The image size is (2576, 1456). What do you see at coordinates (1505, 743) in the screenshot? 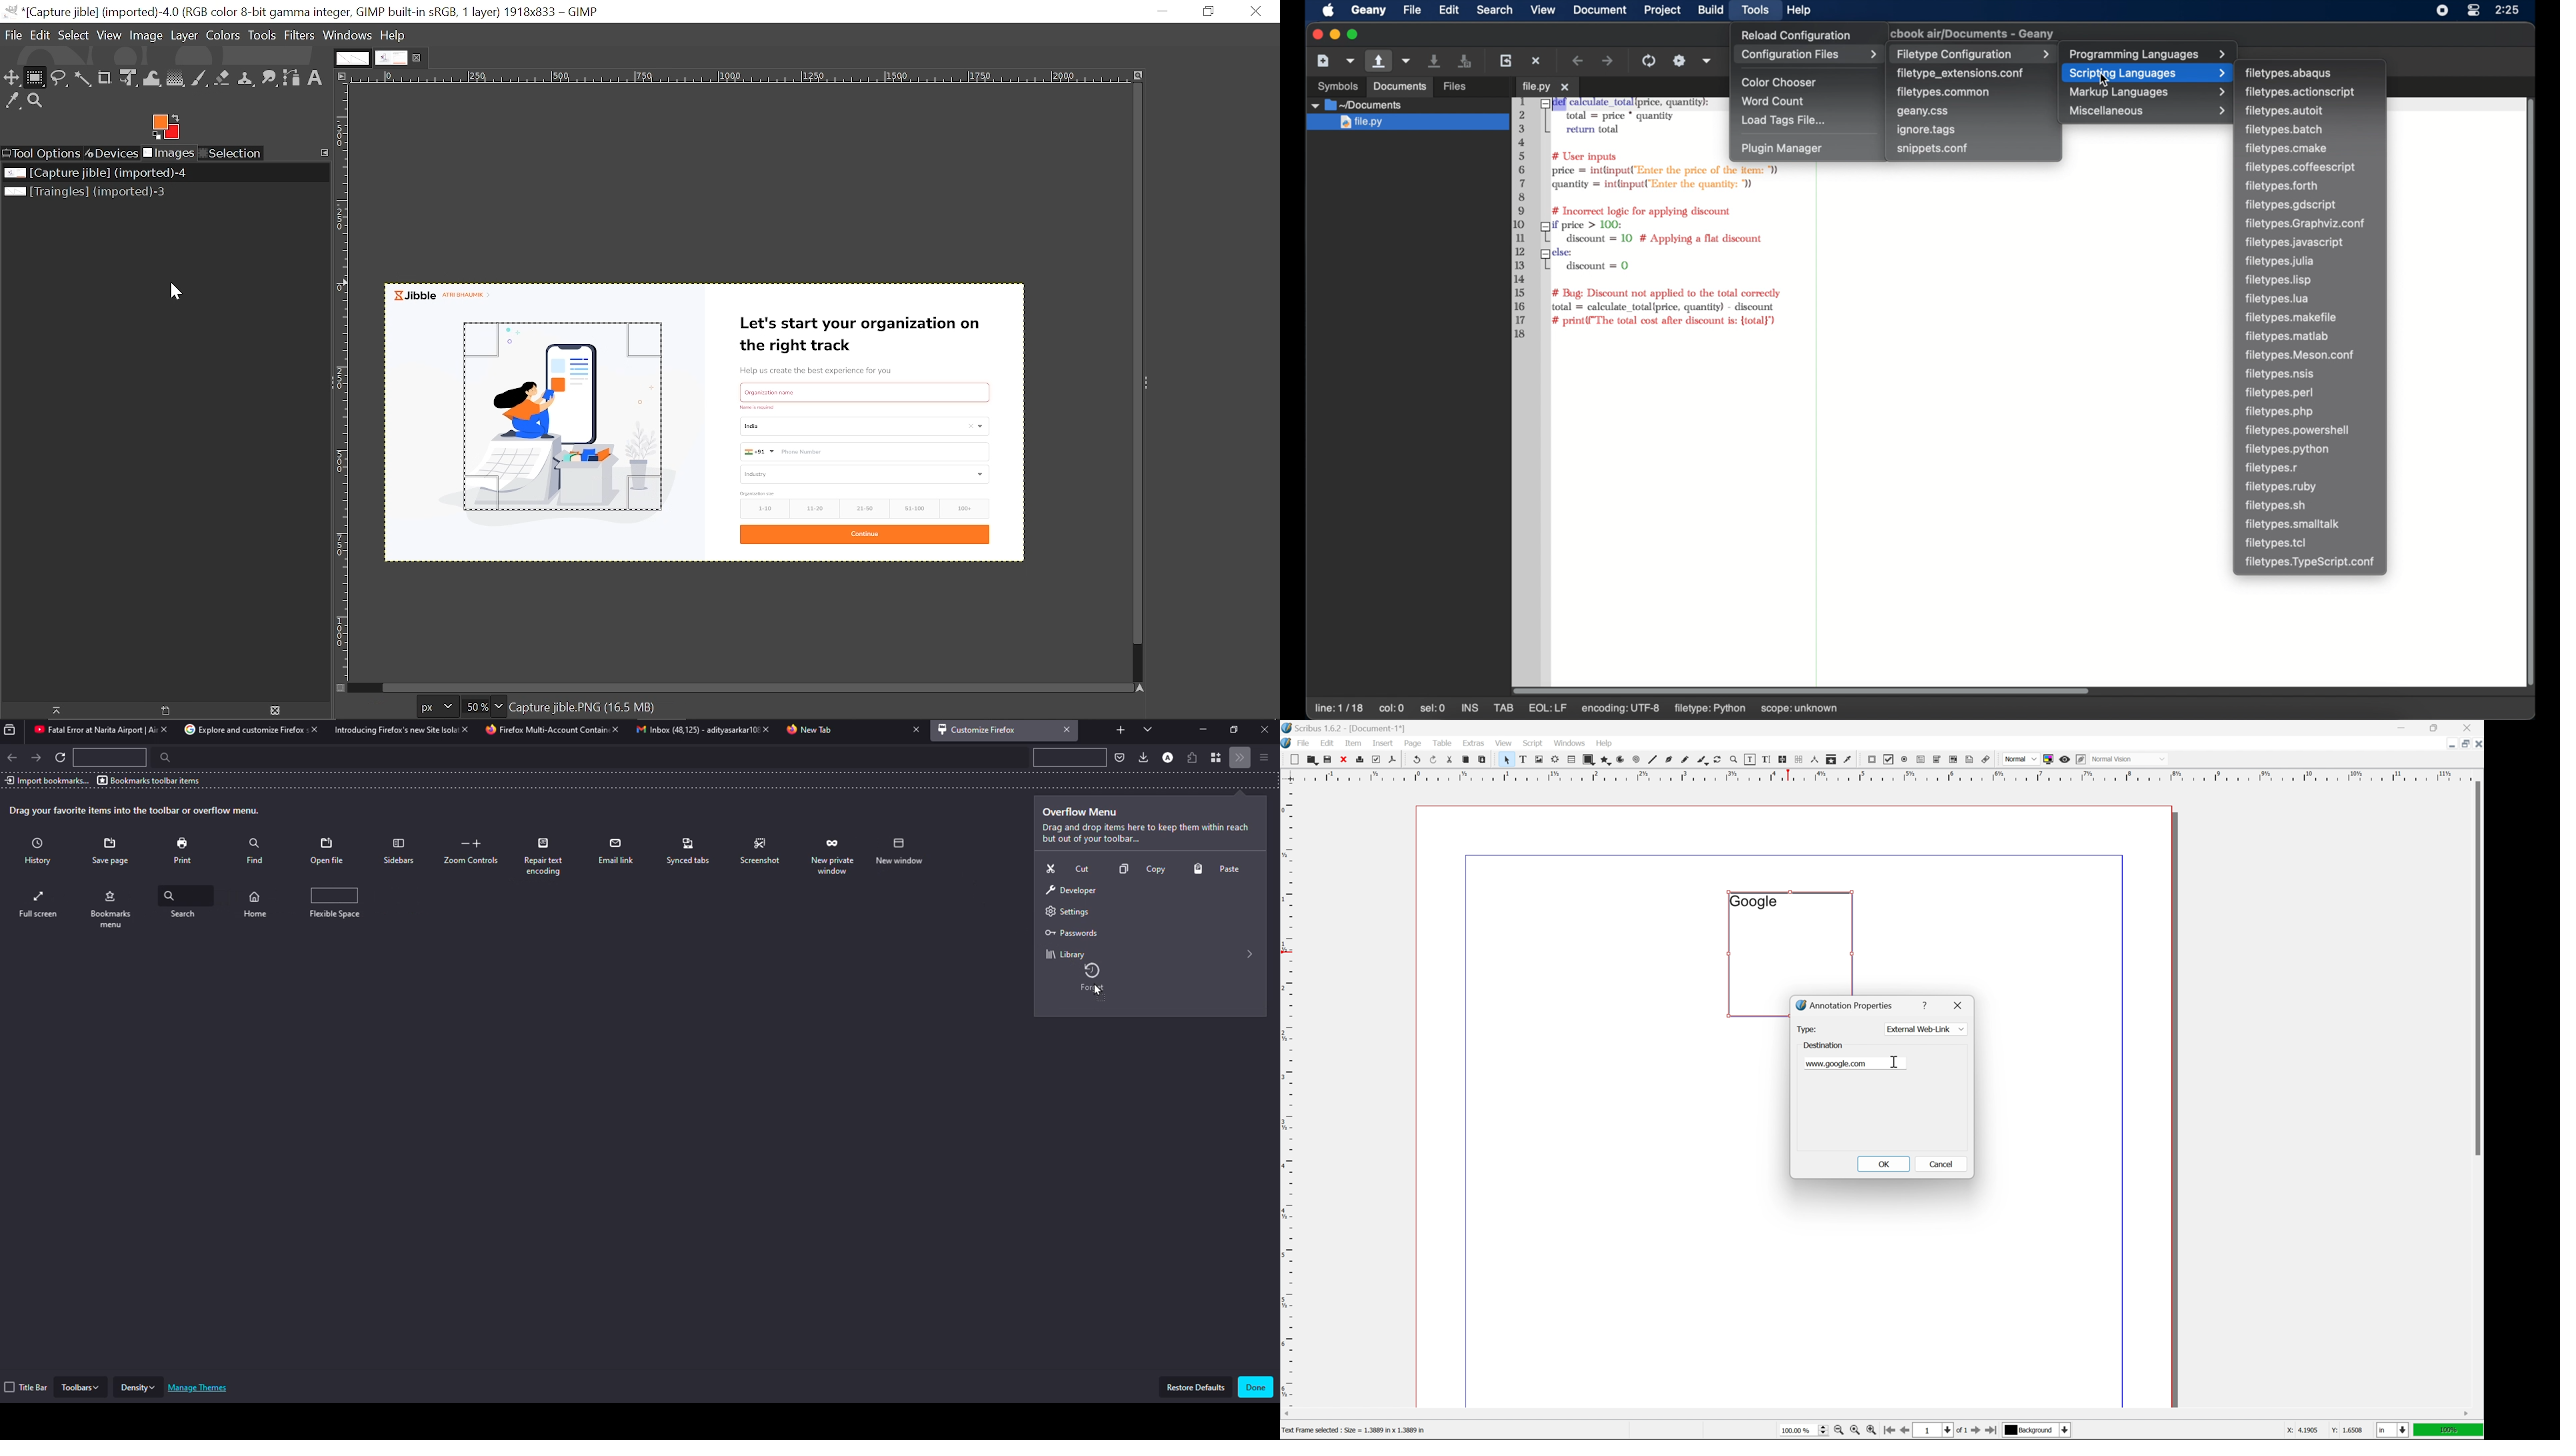
I see `view` at bounding box center [1505, 743].